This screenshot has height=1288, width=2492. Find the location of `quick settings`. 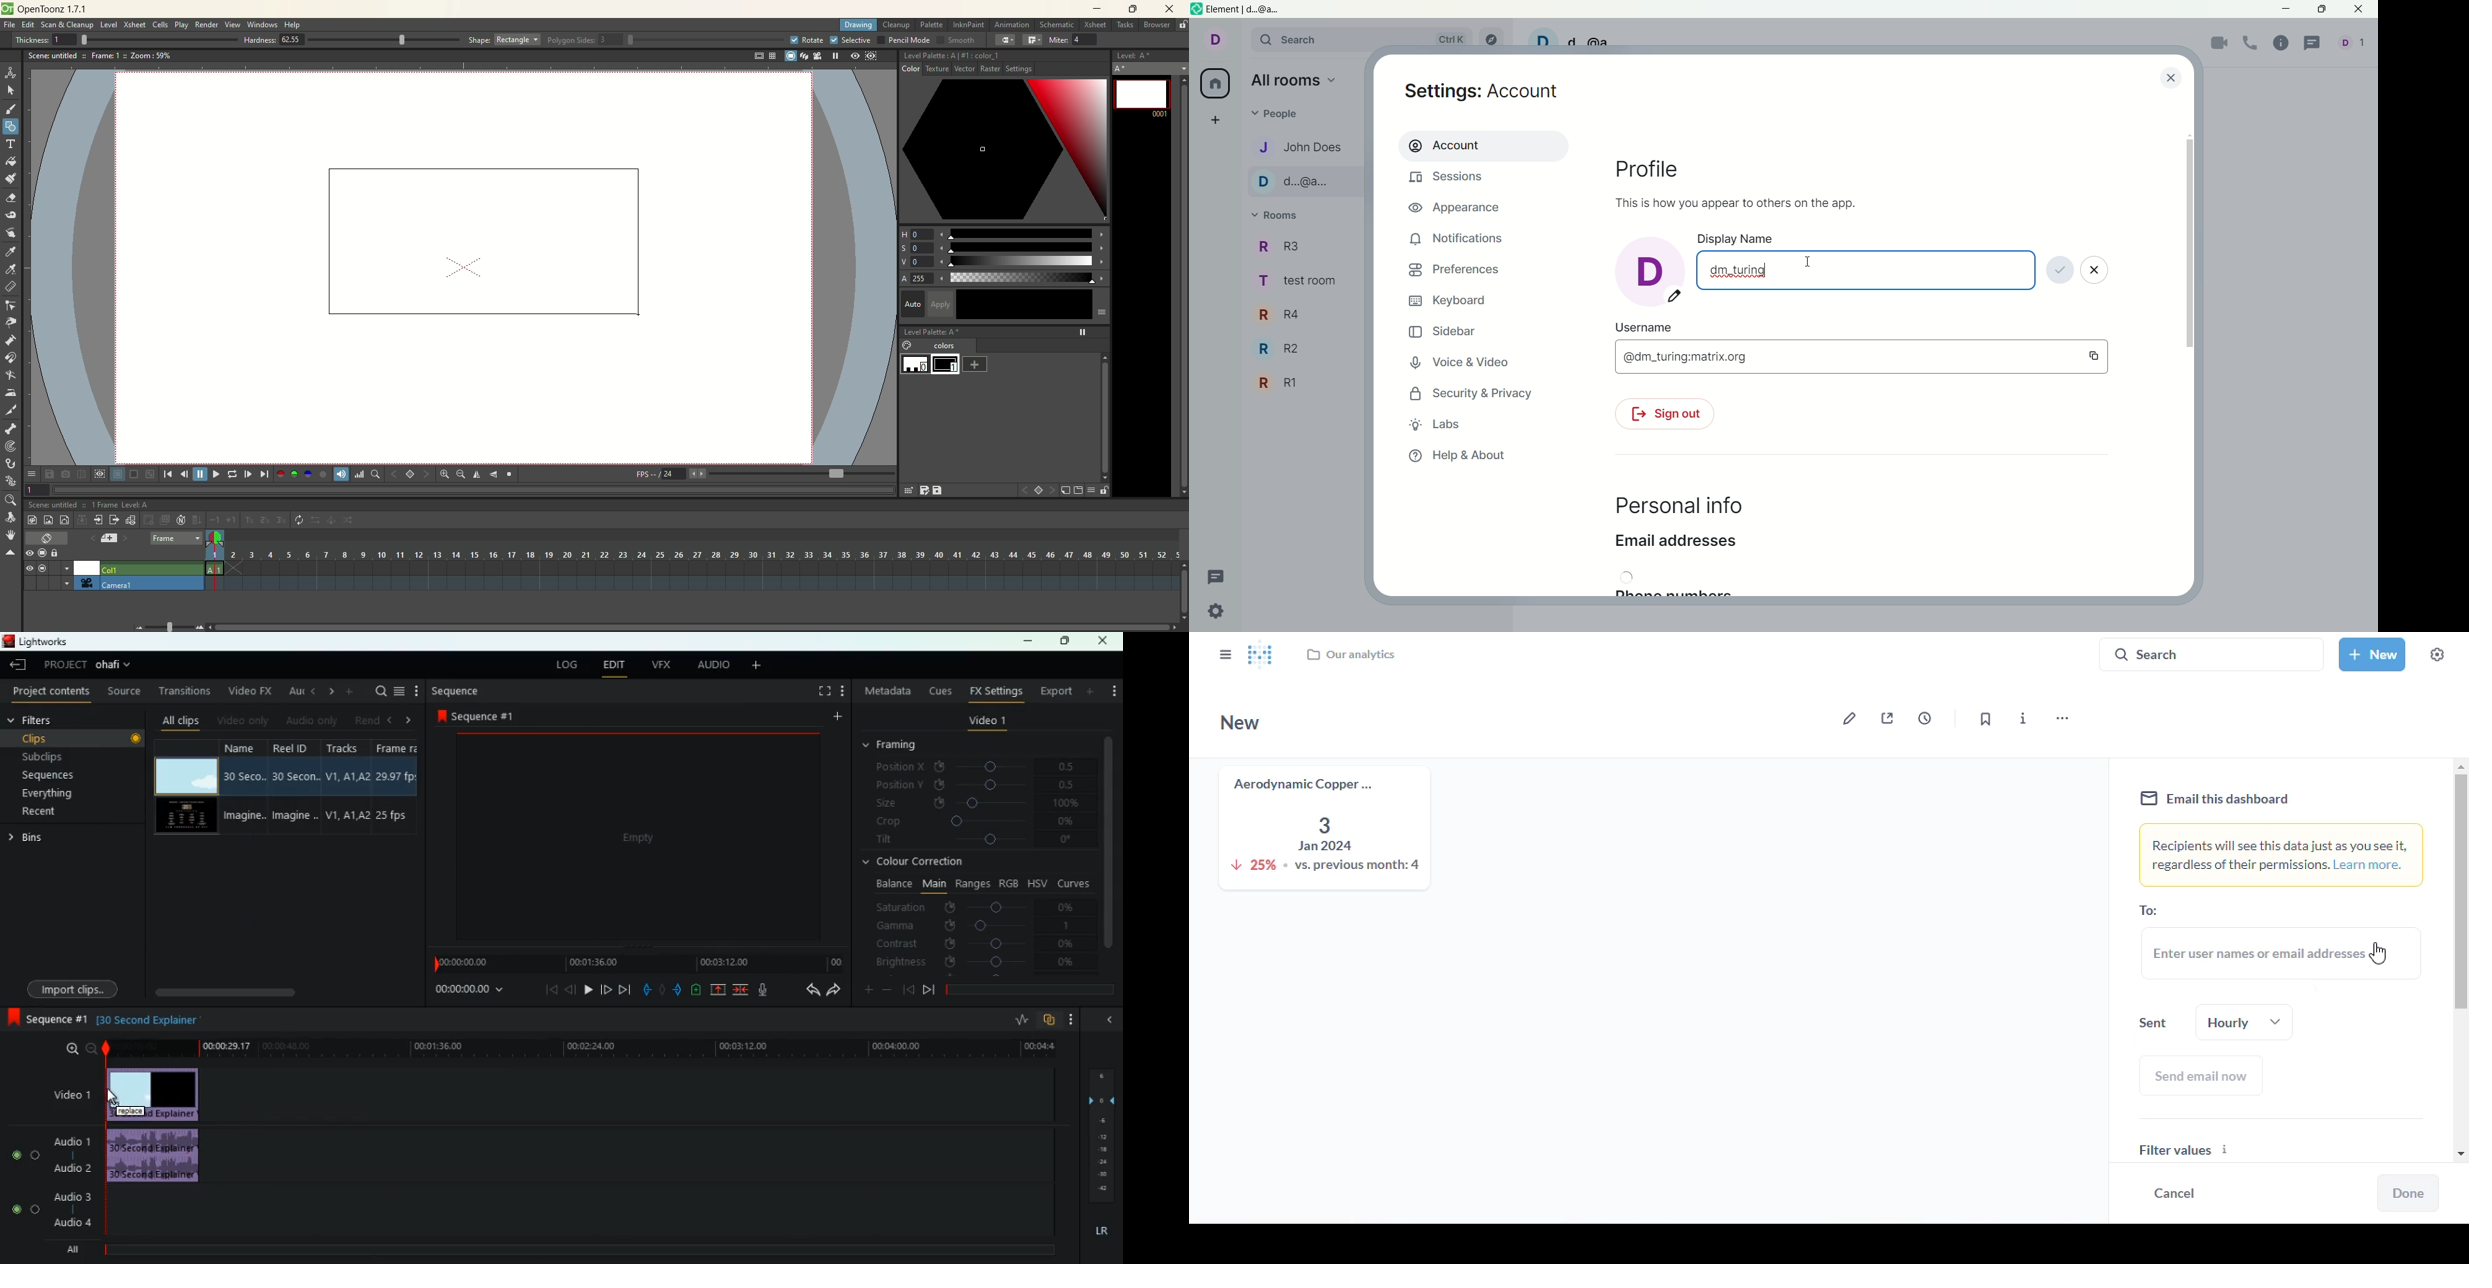

quick settings is located at coordinates (1218, 614).